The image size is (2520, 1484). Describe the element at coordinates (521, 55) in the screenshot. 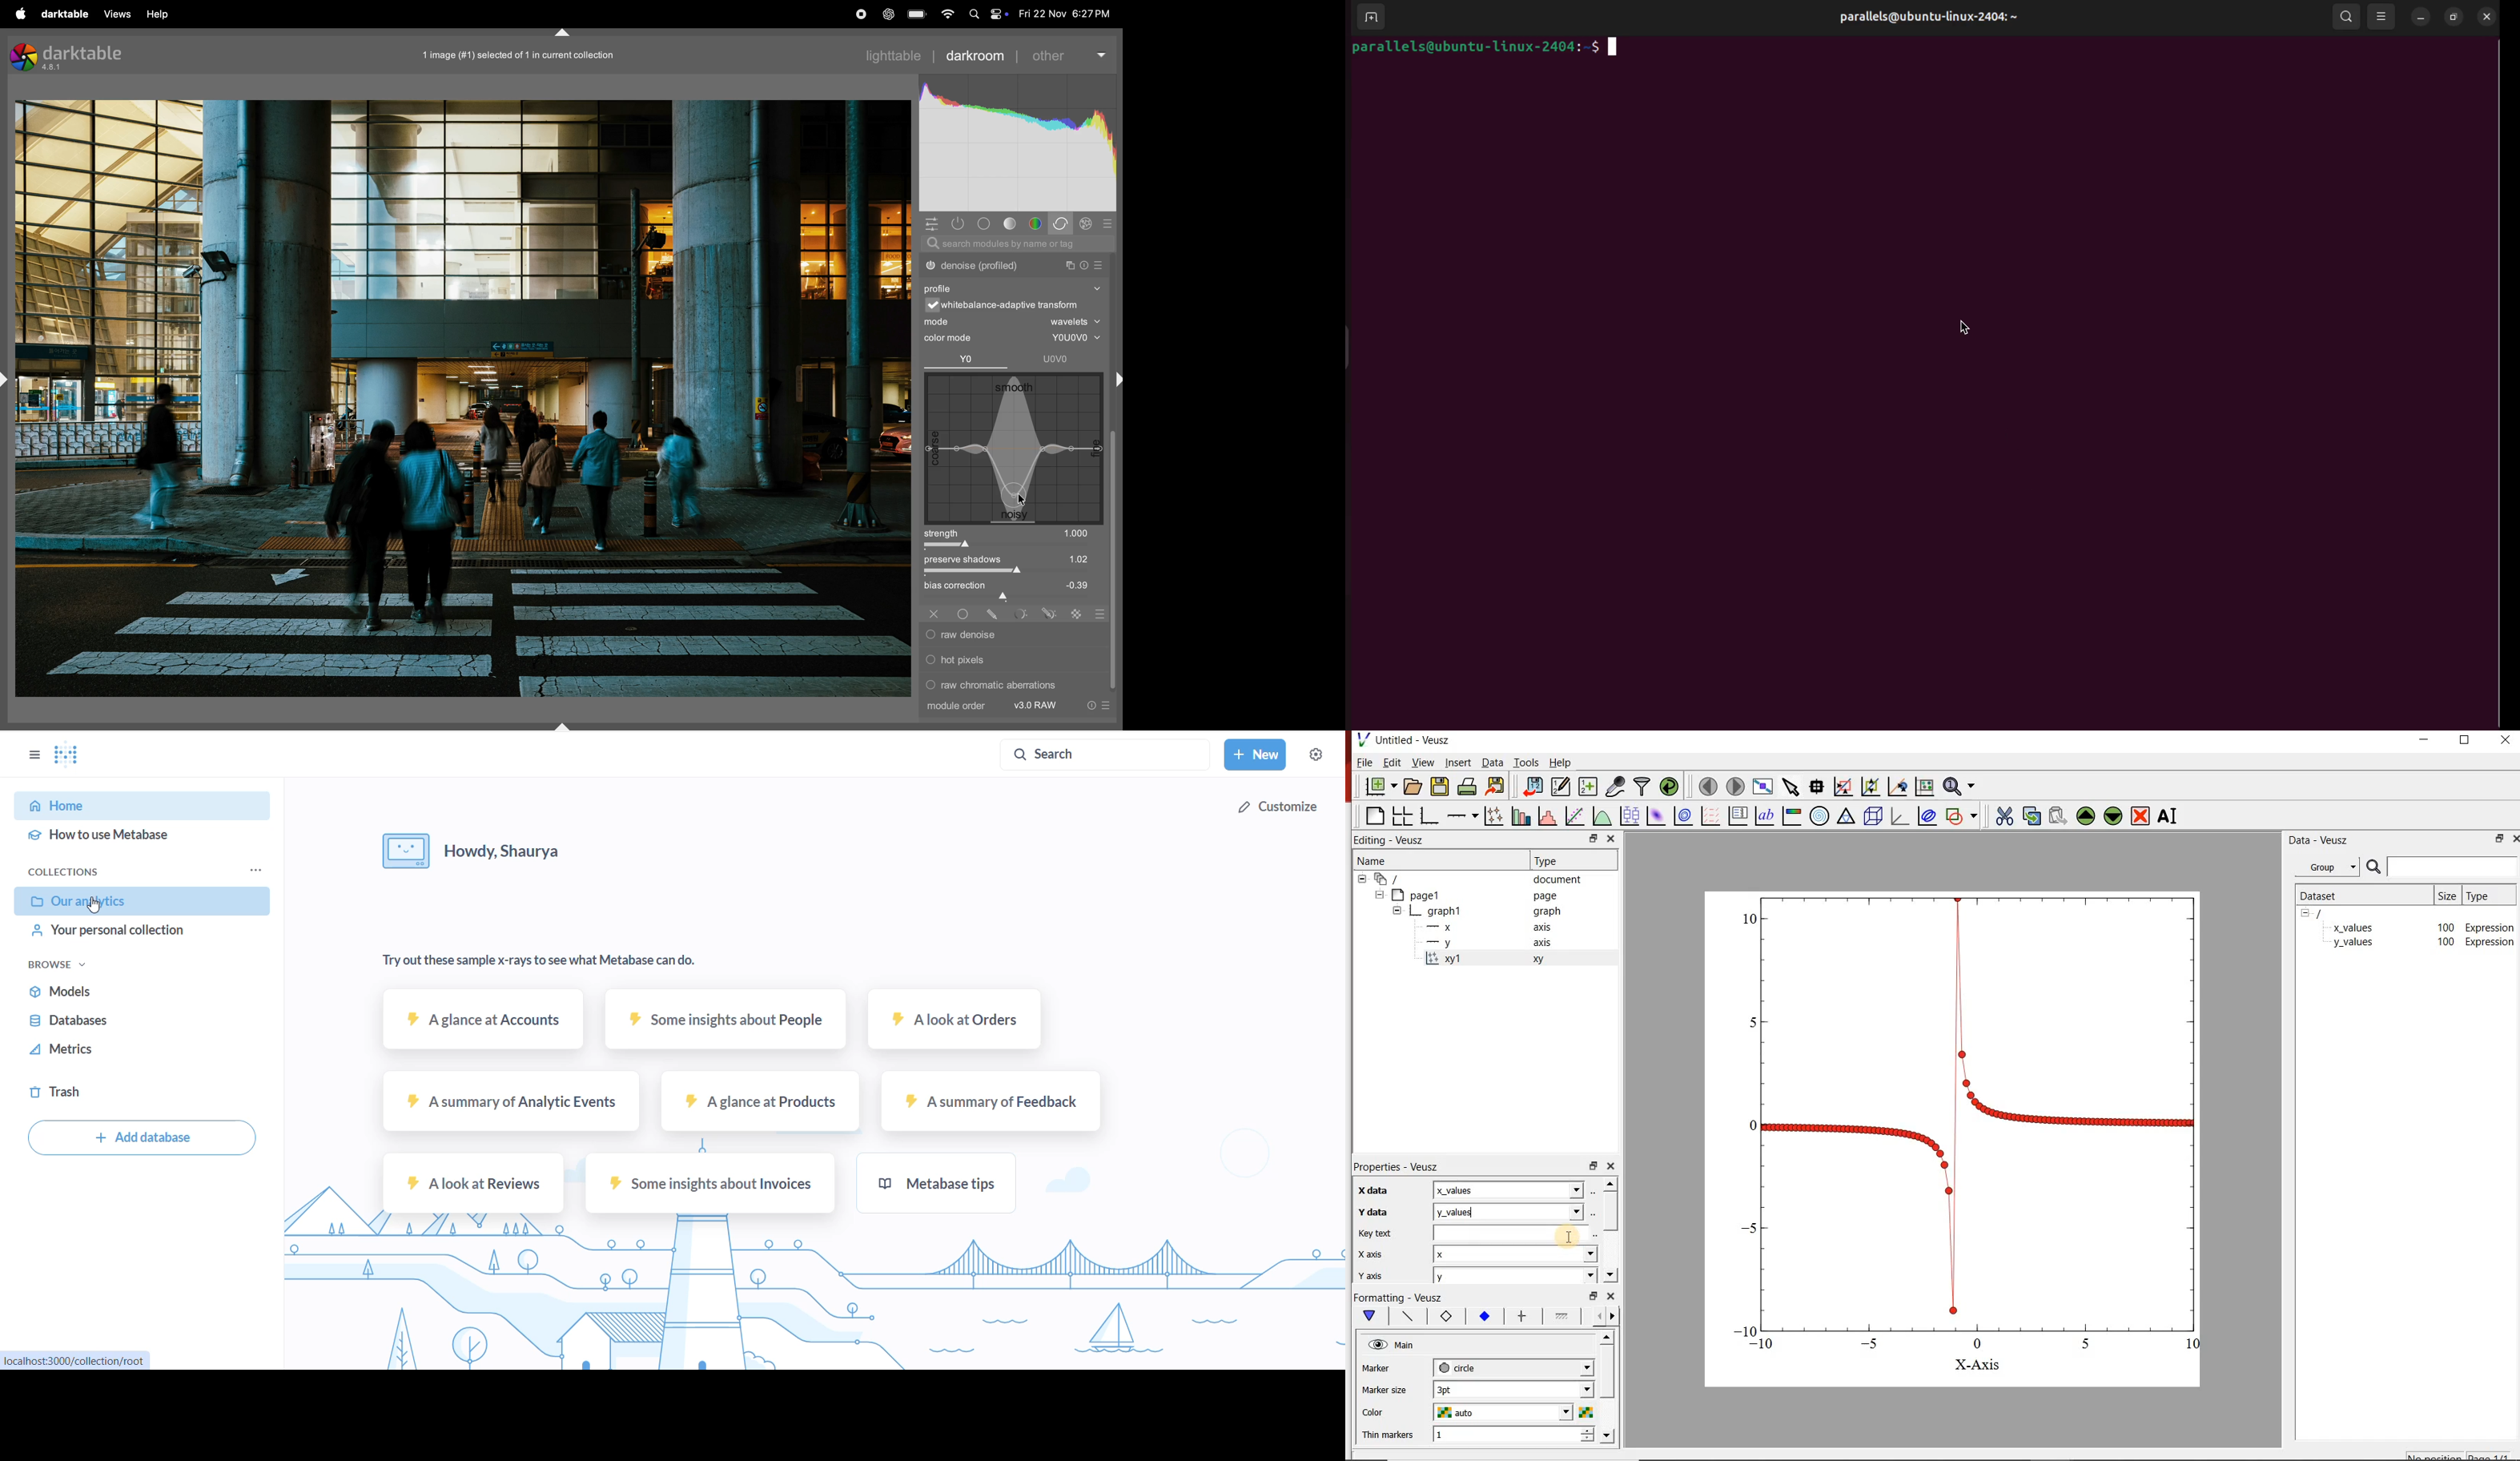

I see `1 imge selected` at that location.